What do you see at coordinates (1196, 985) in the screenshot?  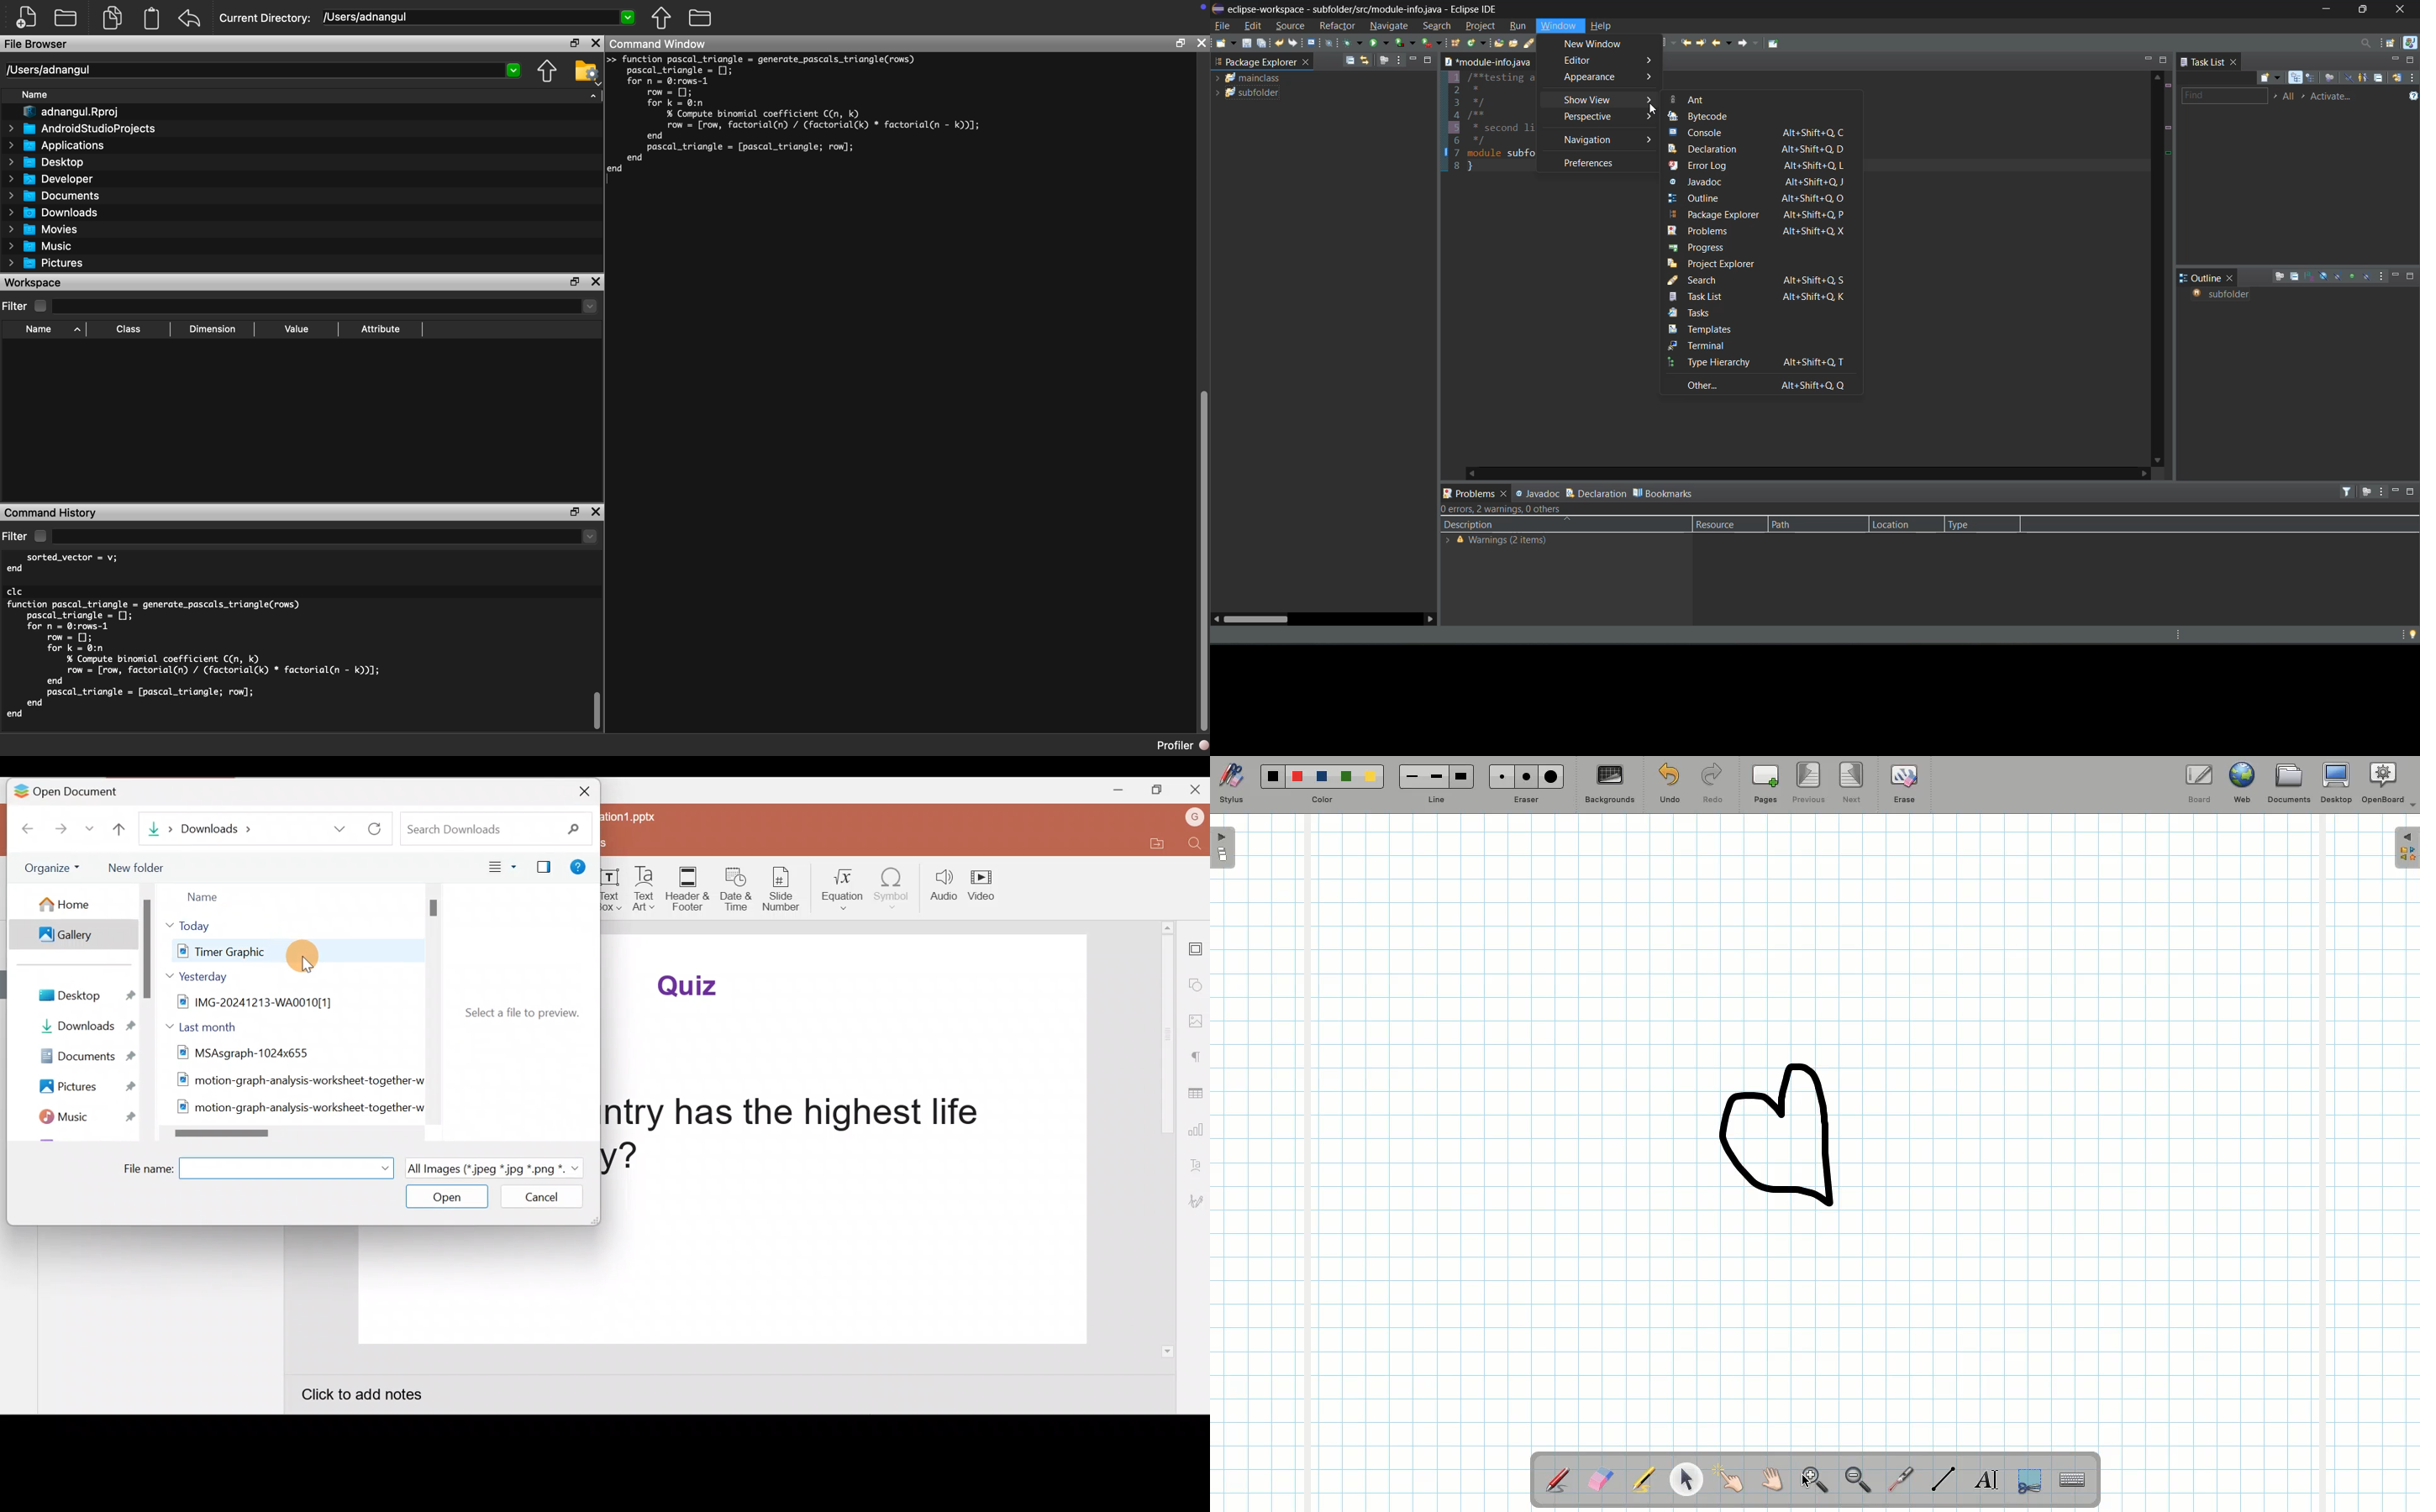 I see `Shape settings` at bounding box center [1196, 985].